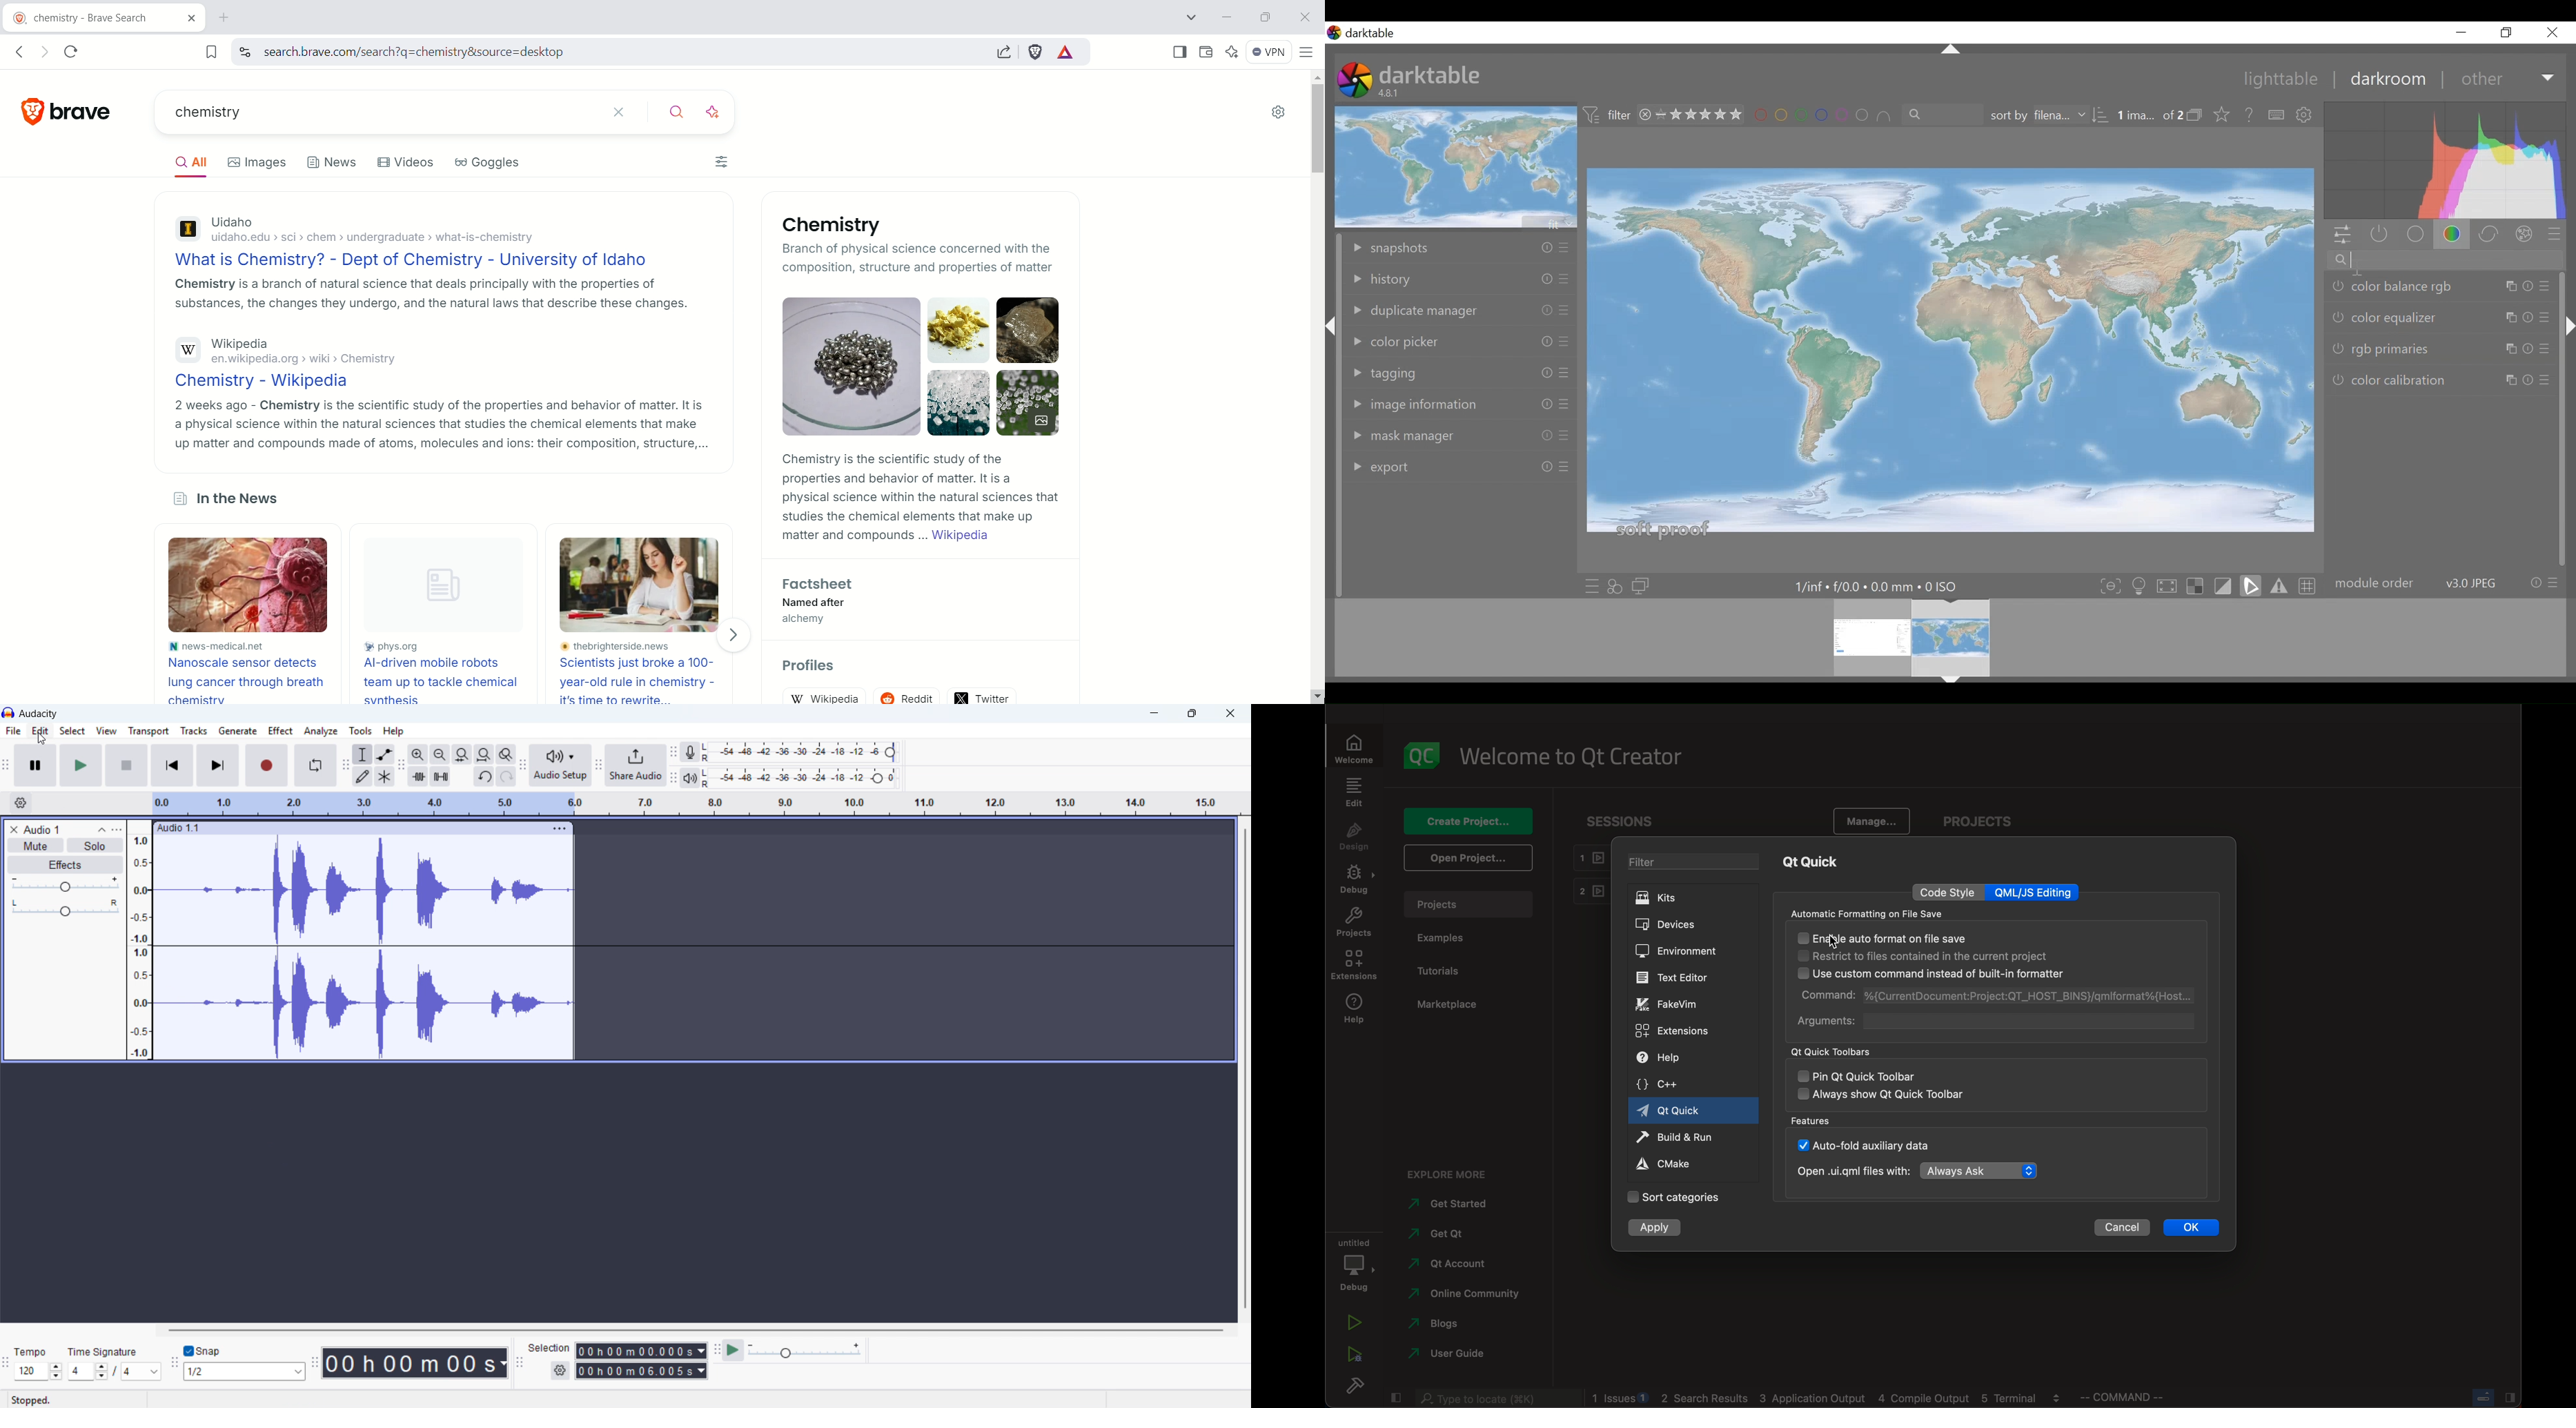 Image resolution: width=2576 pixels, height=1428 pixels. What do you see at coordinates (2223, 115) in the screenshot?
I see `lick to change the type of overlays shown on thumbnails` at bounding box center [2223, 115].